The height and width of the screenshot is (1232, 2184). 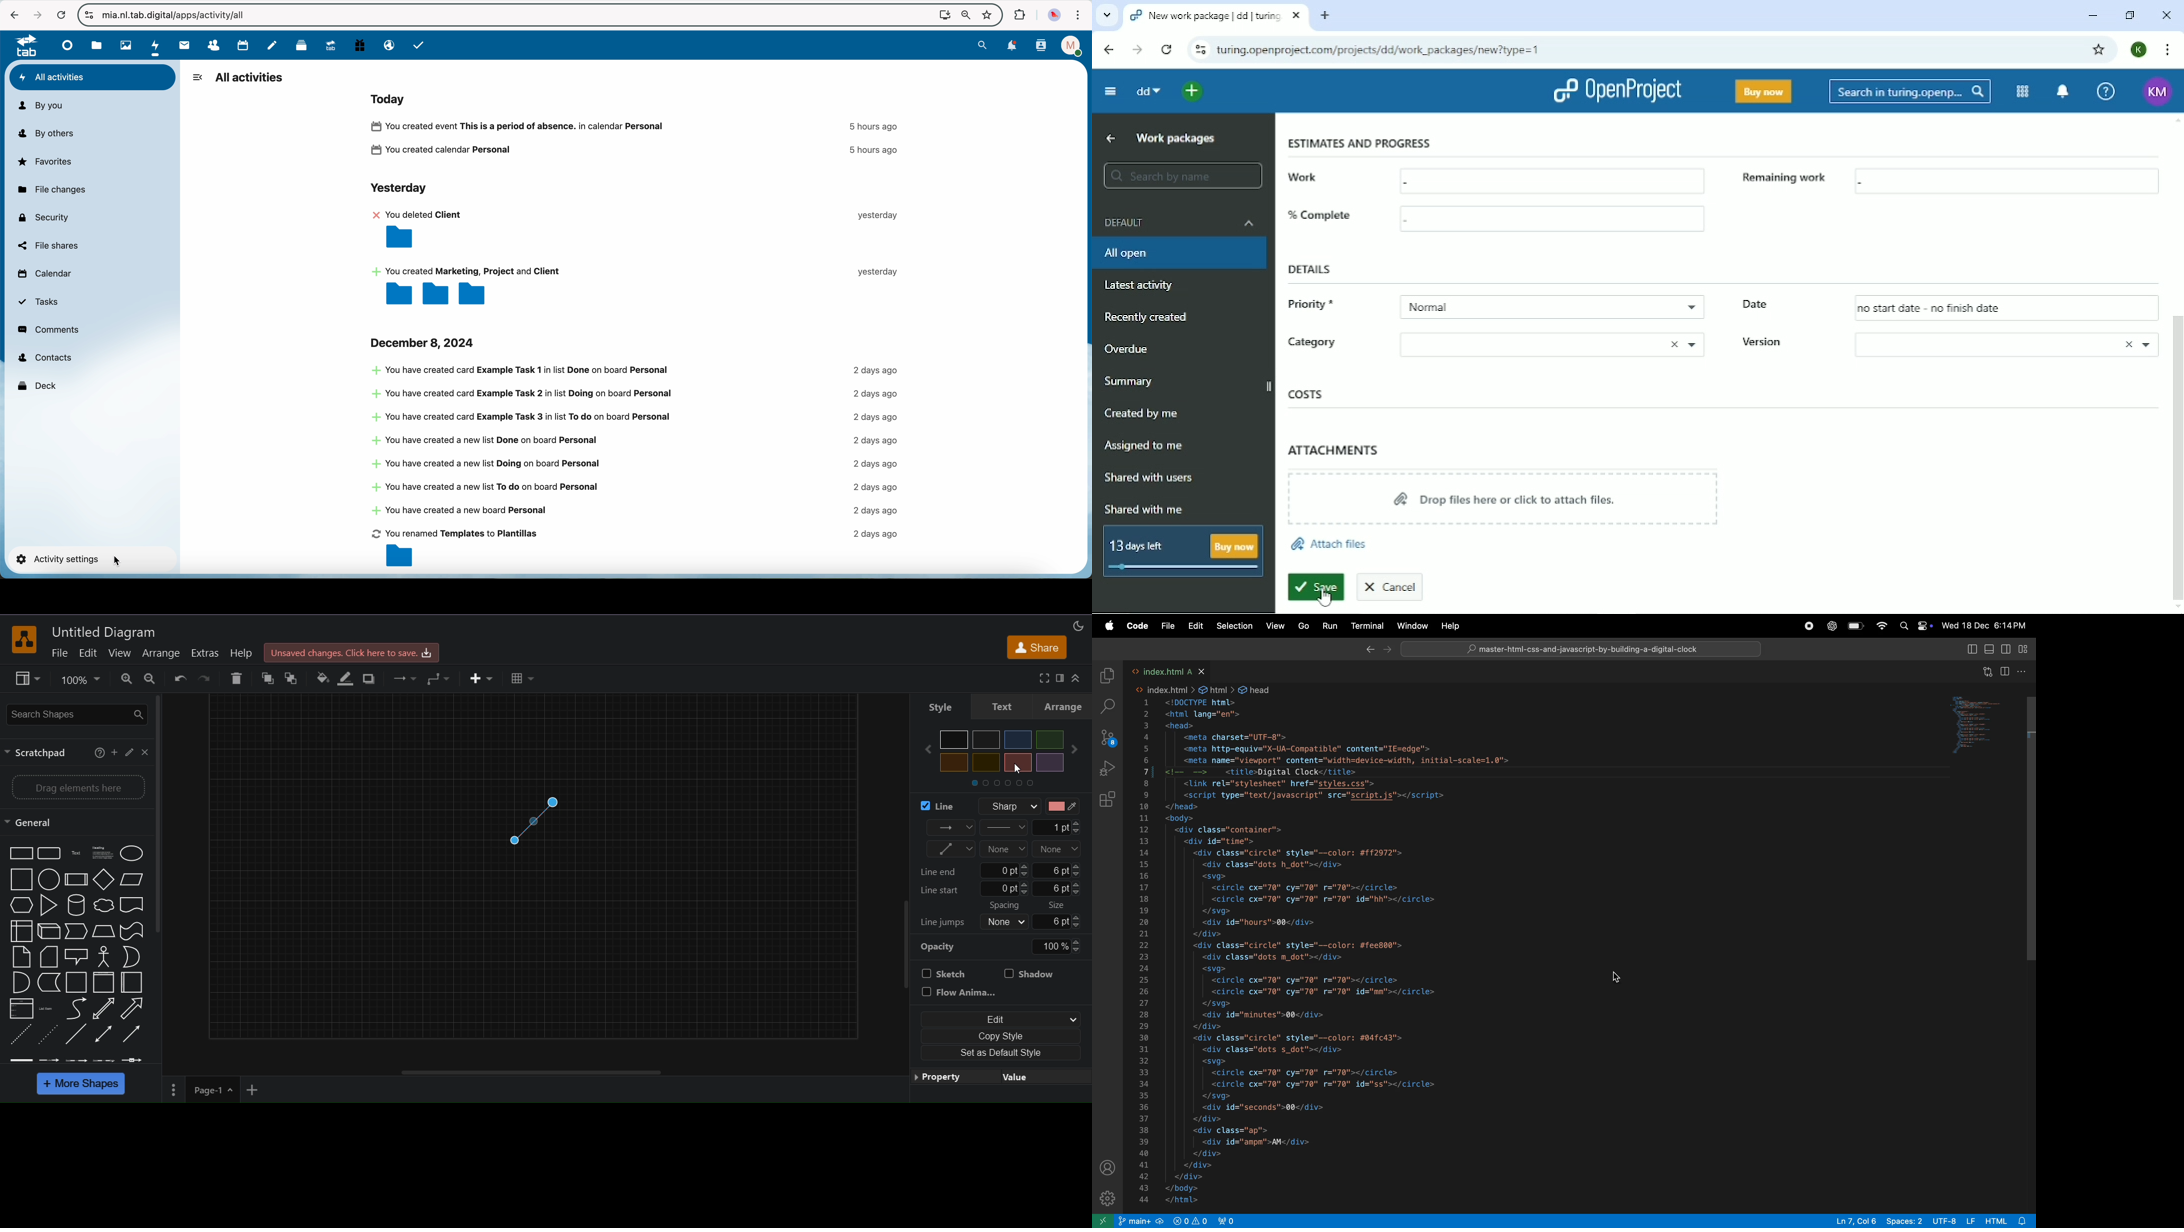 I want to click on colors, so click(x=1001, y=760).